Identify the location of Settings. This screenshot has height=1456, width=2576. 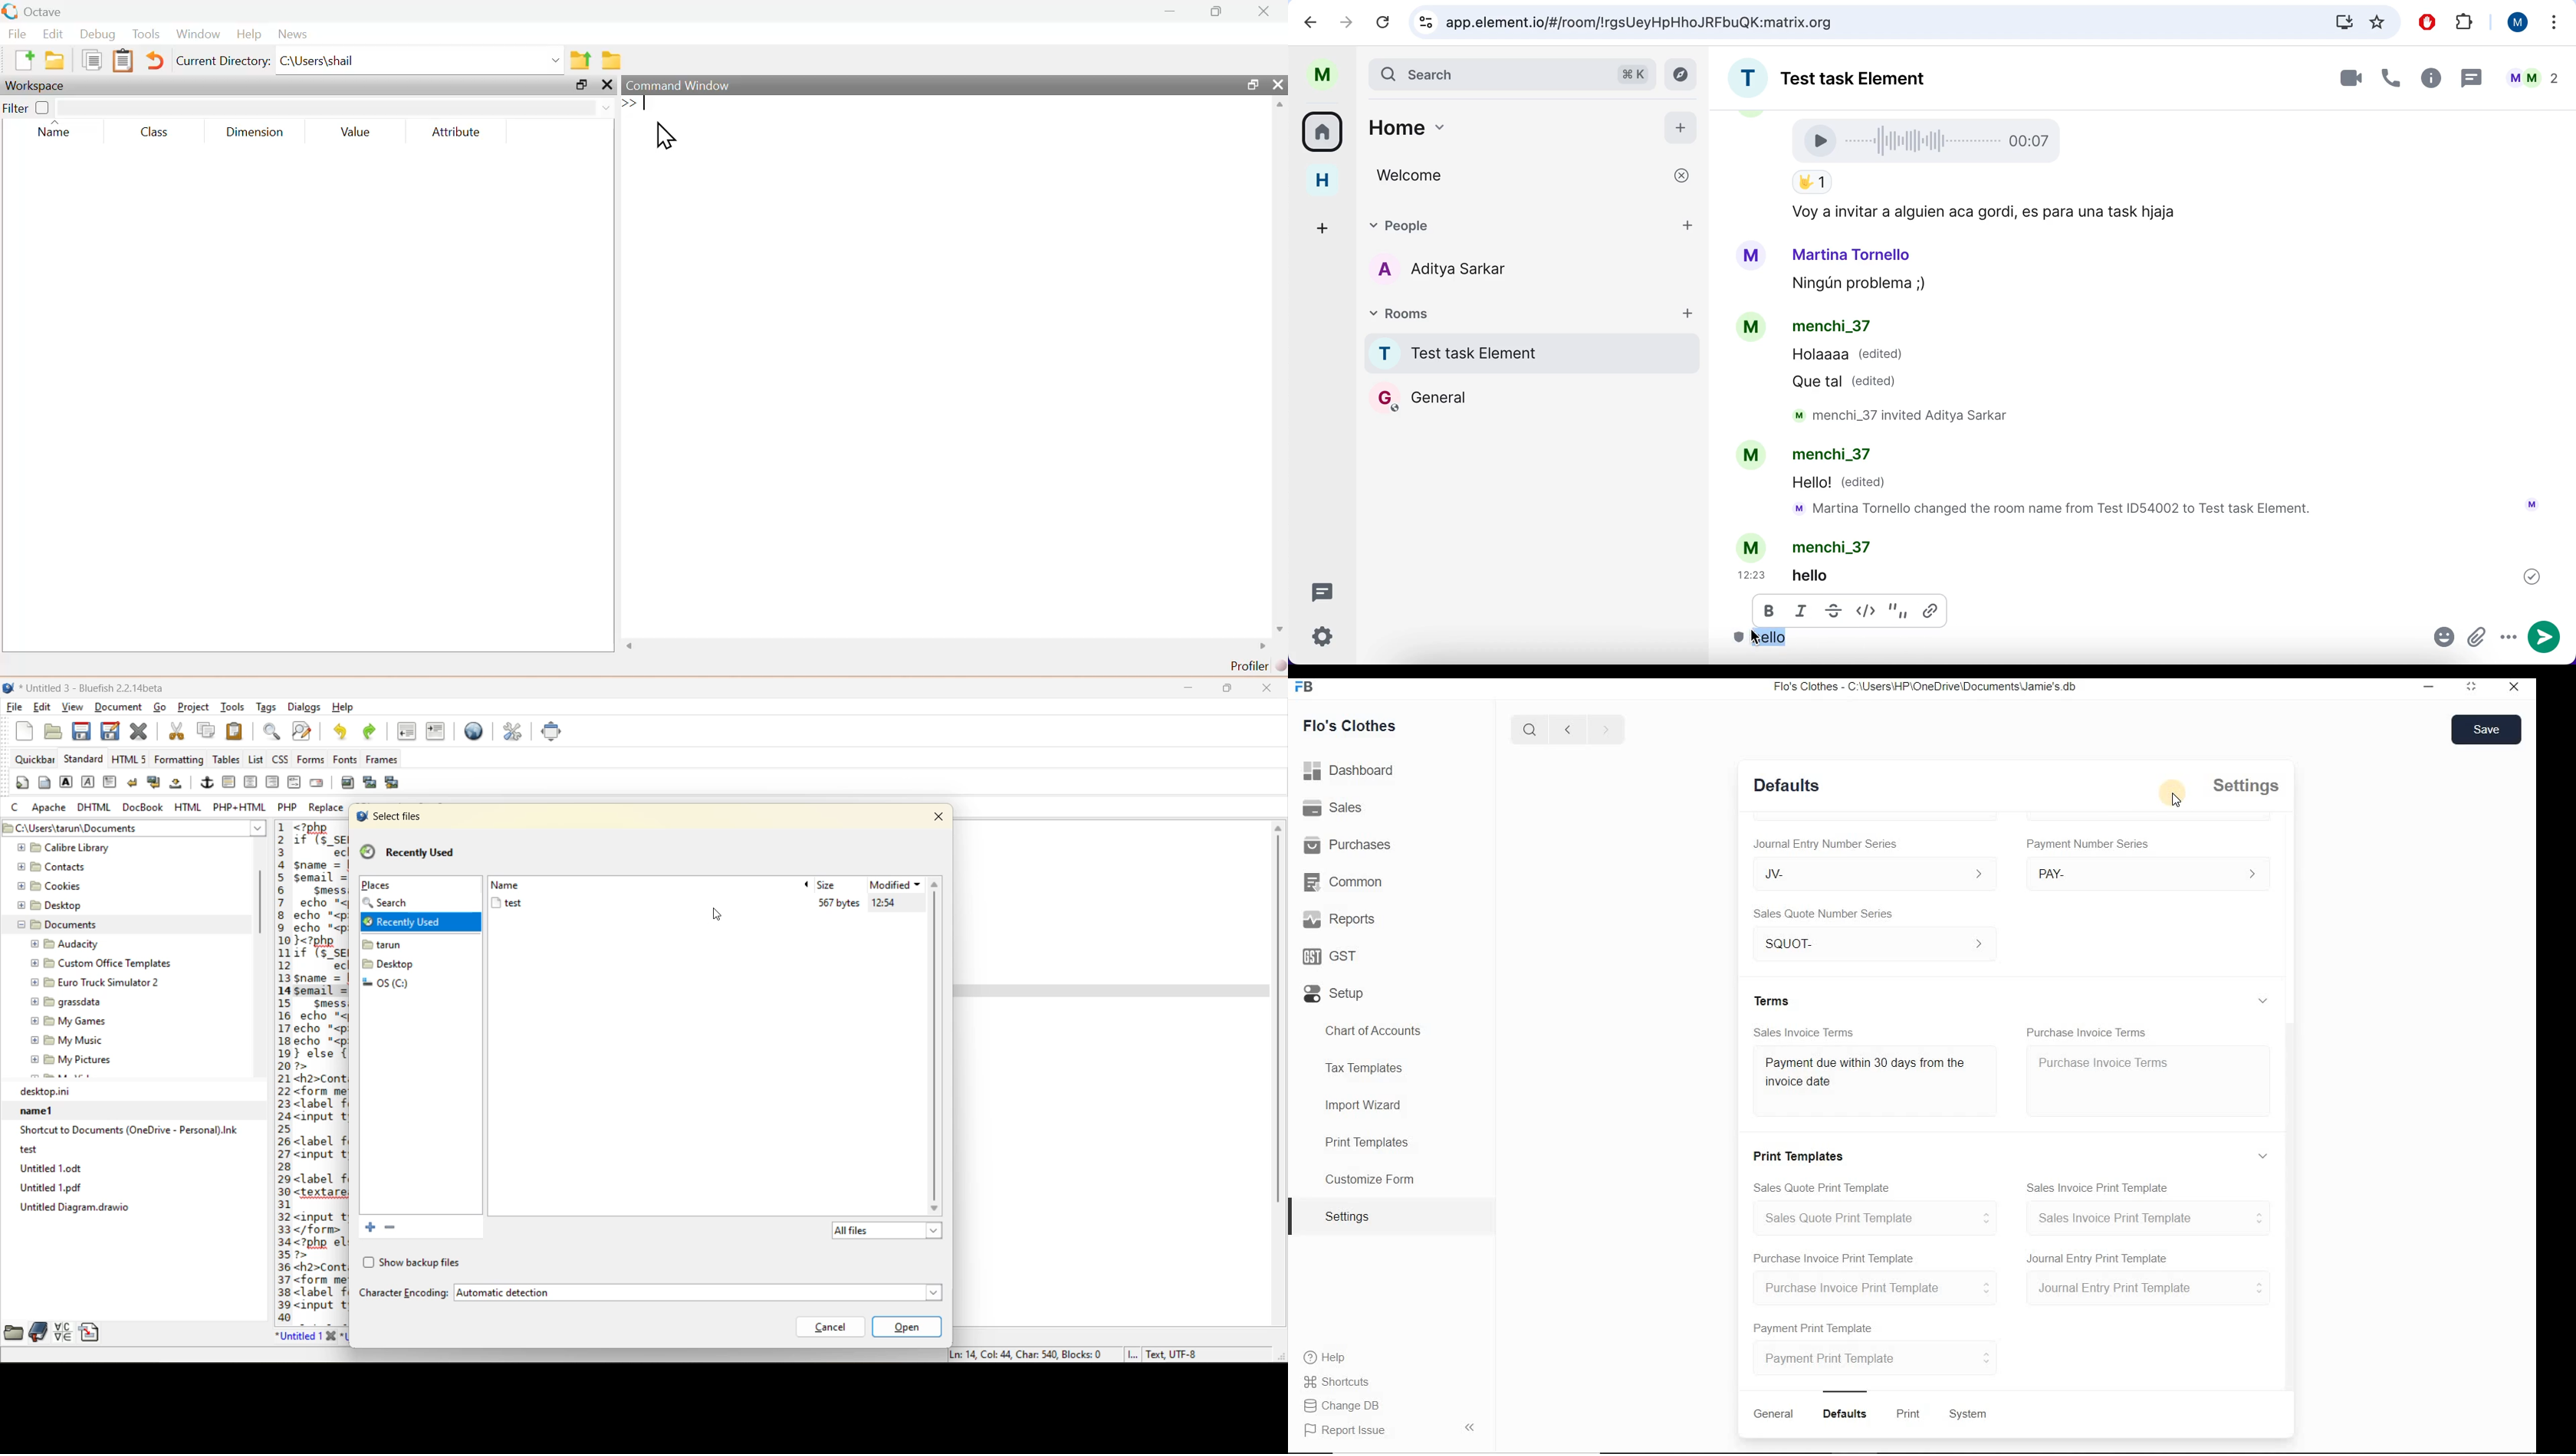
(1391, 1216).